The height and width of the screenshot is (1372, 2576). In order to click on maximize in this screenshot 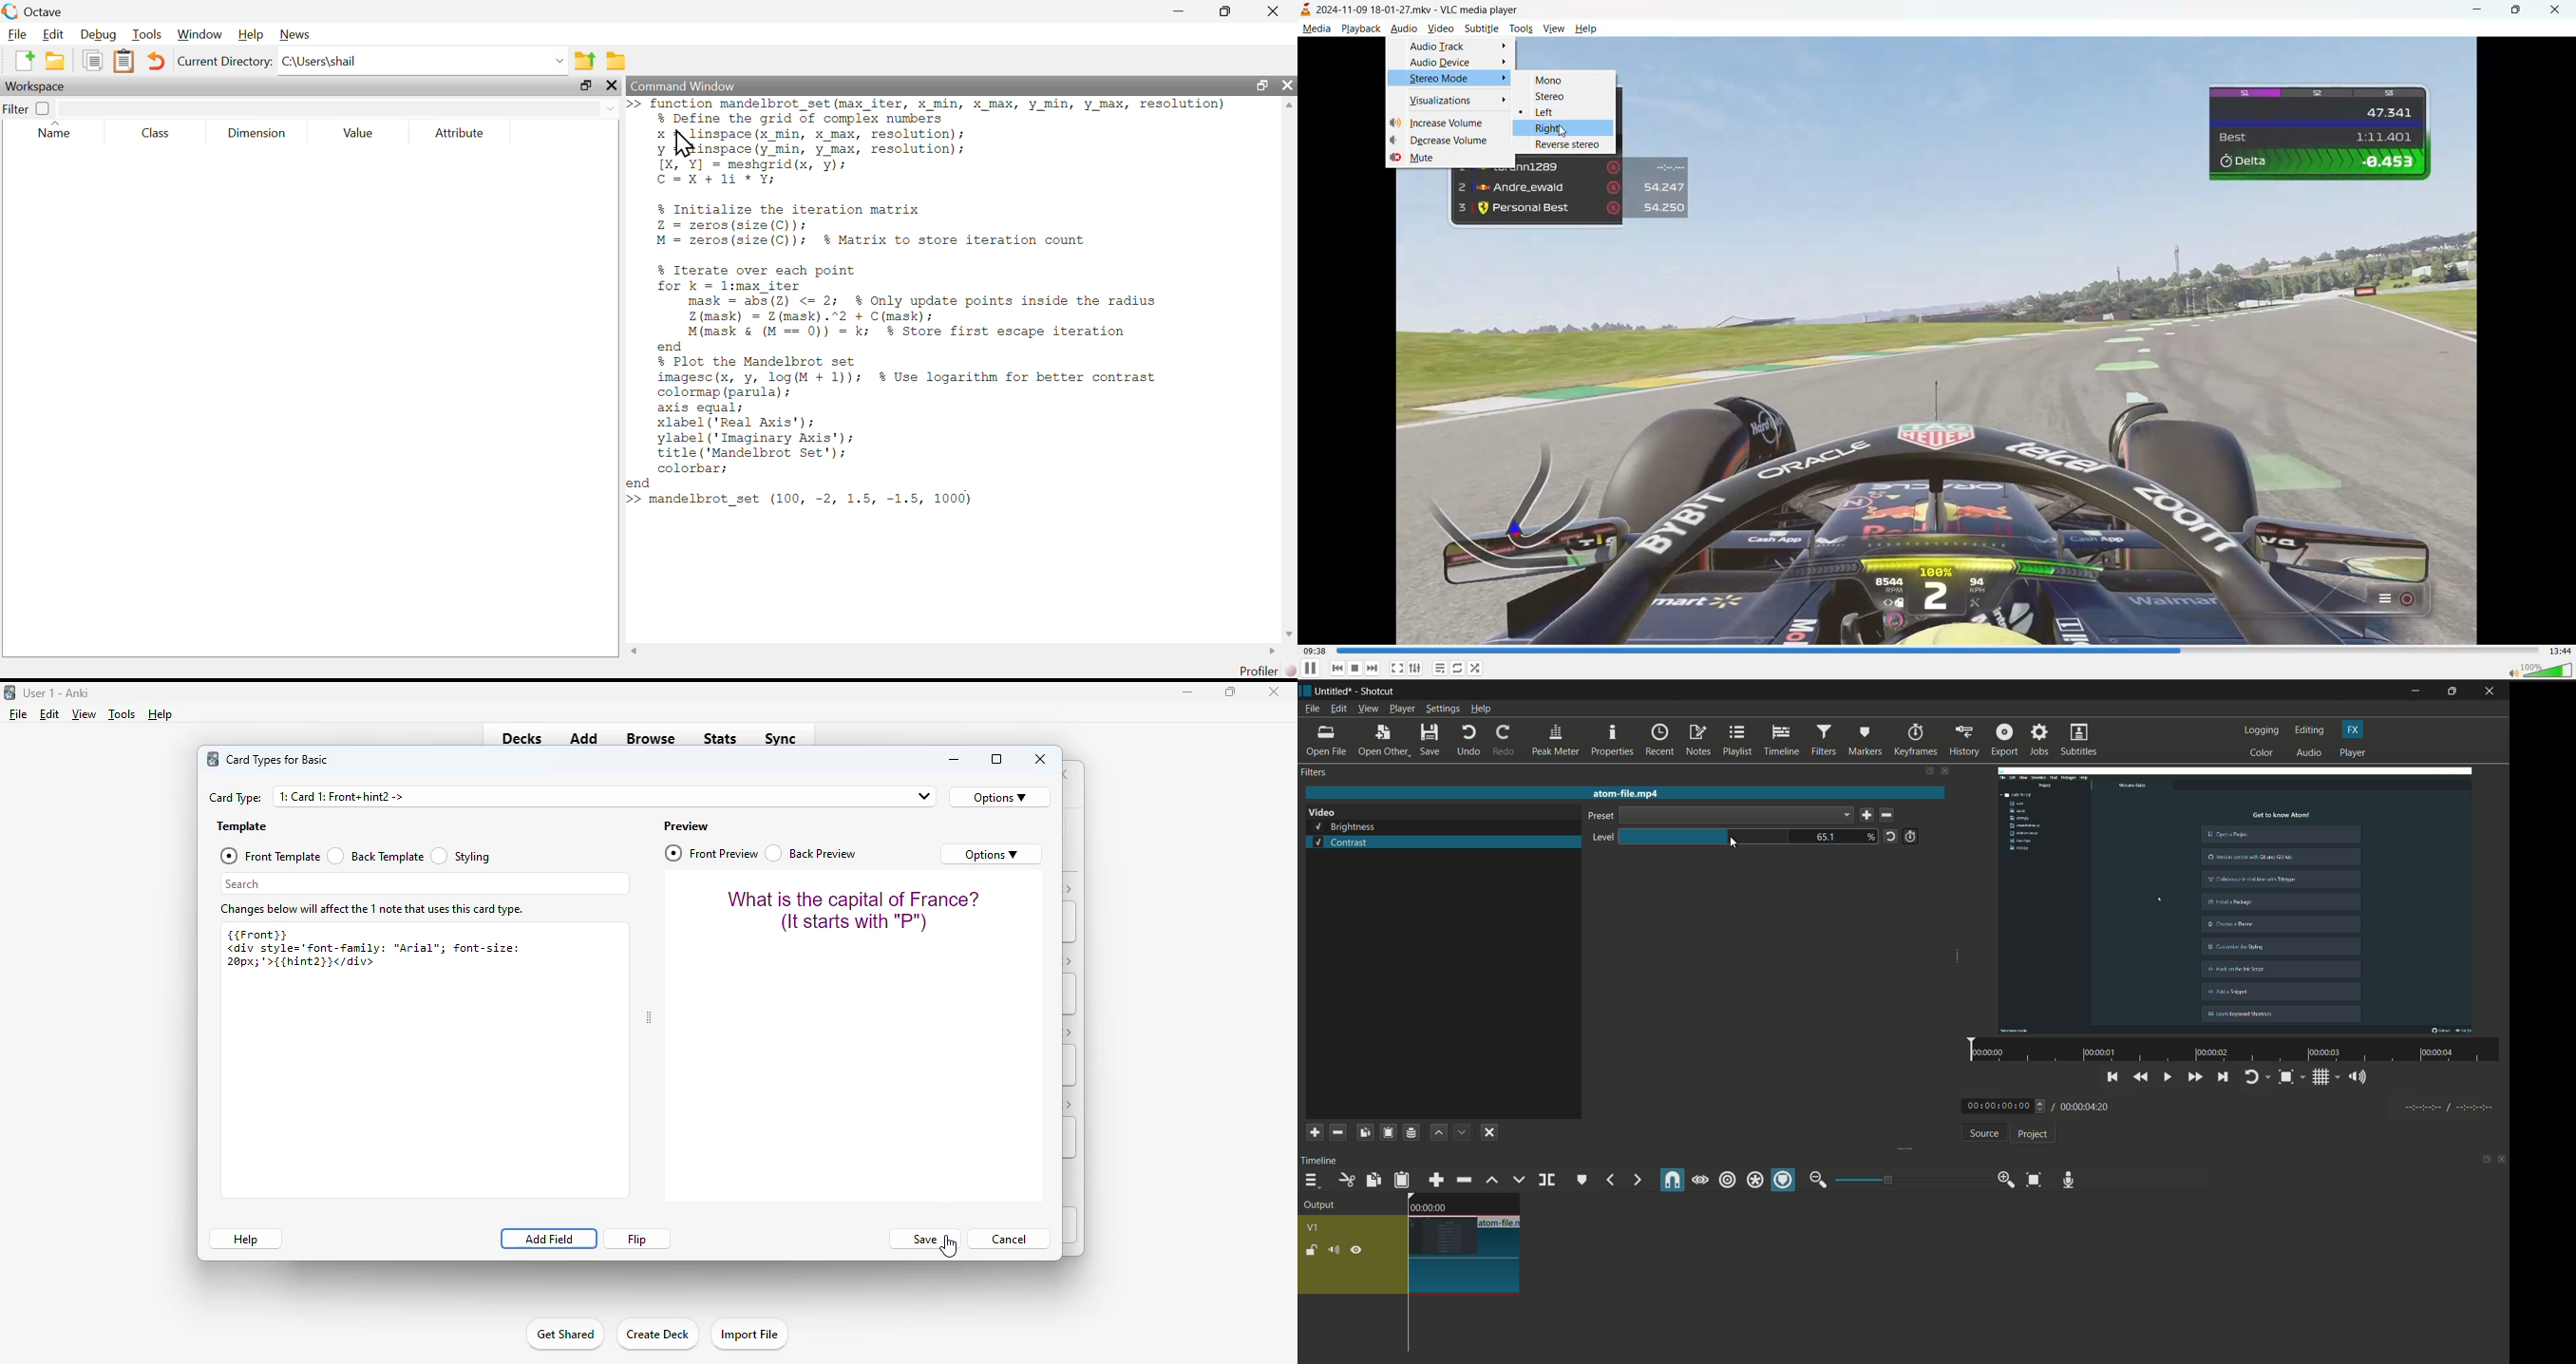, I will do `click(2454, 691)`.